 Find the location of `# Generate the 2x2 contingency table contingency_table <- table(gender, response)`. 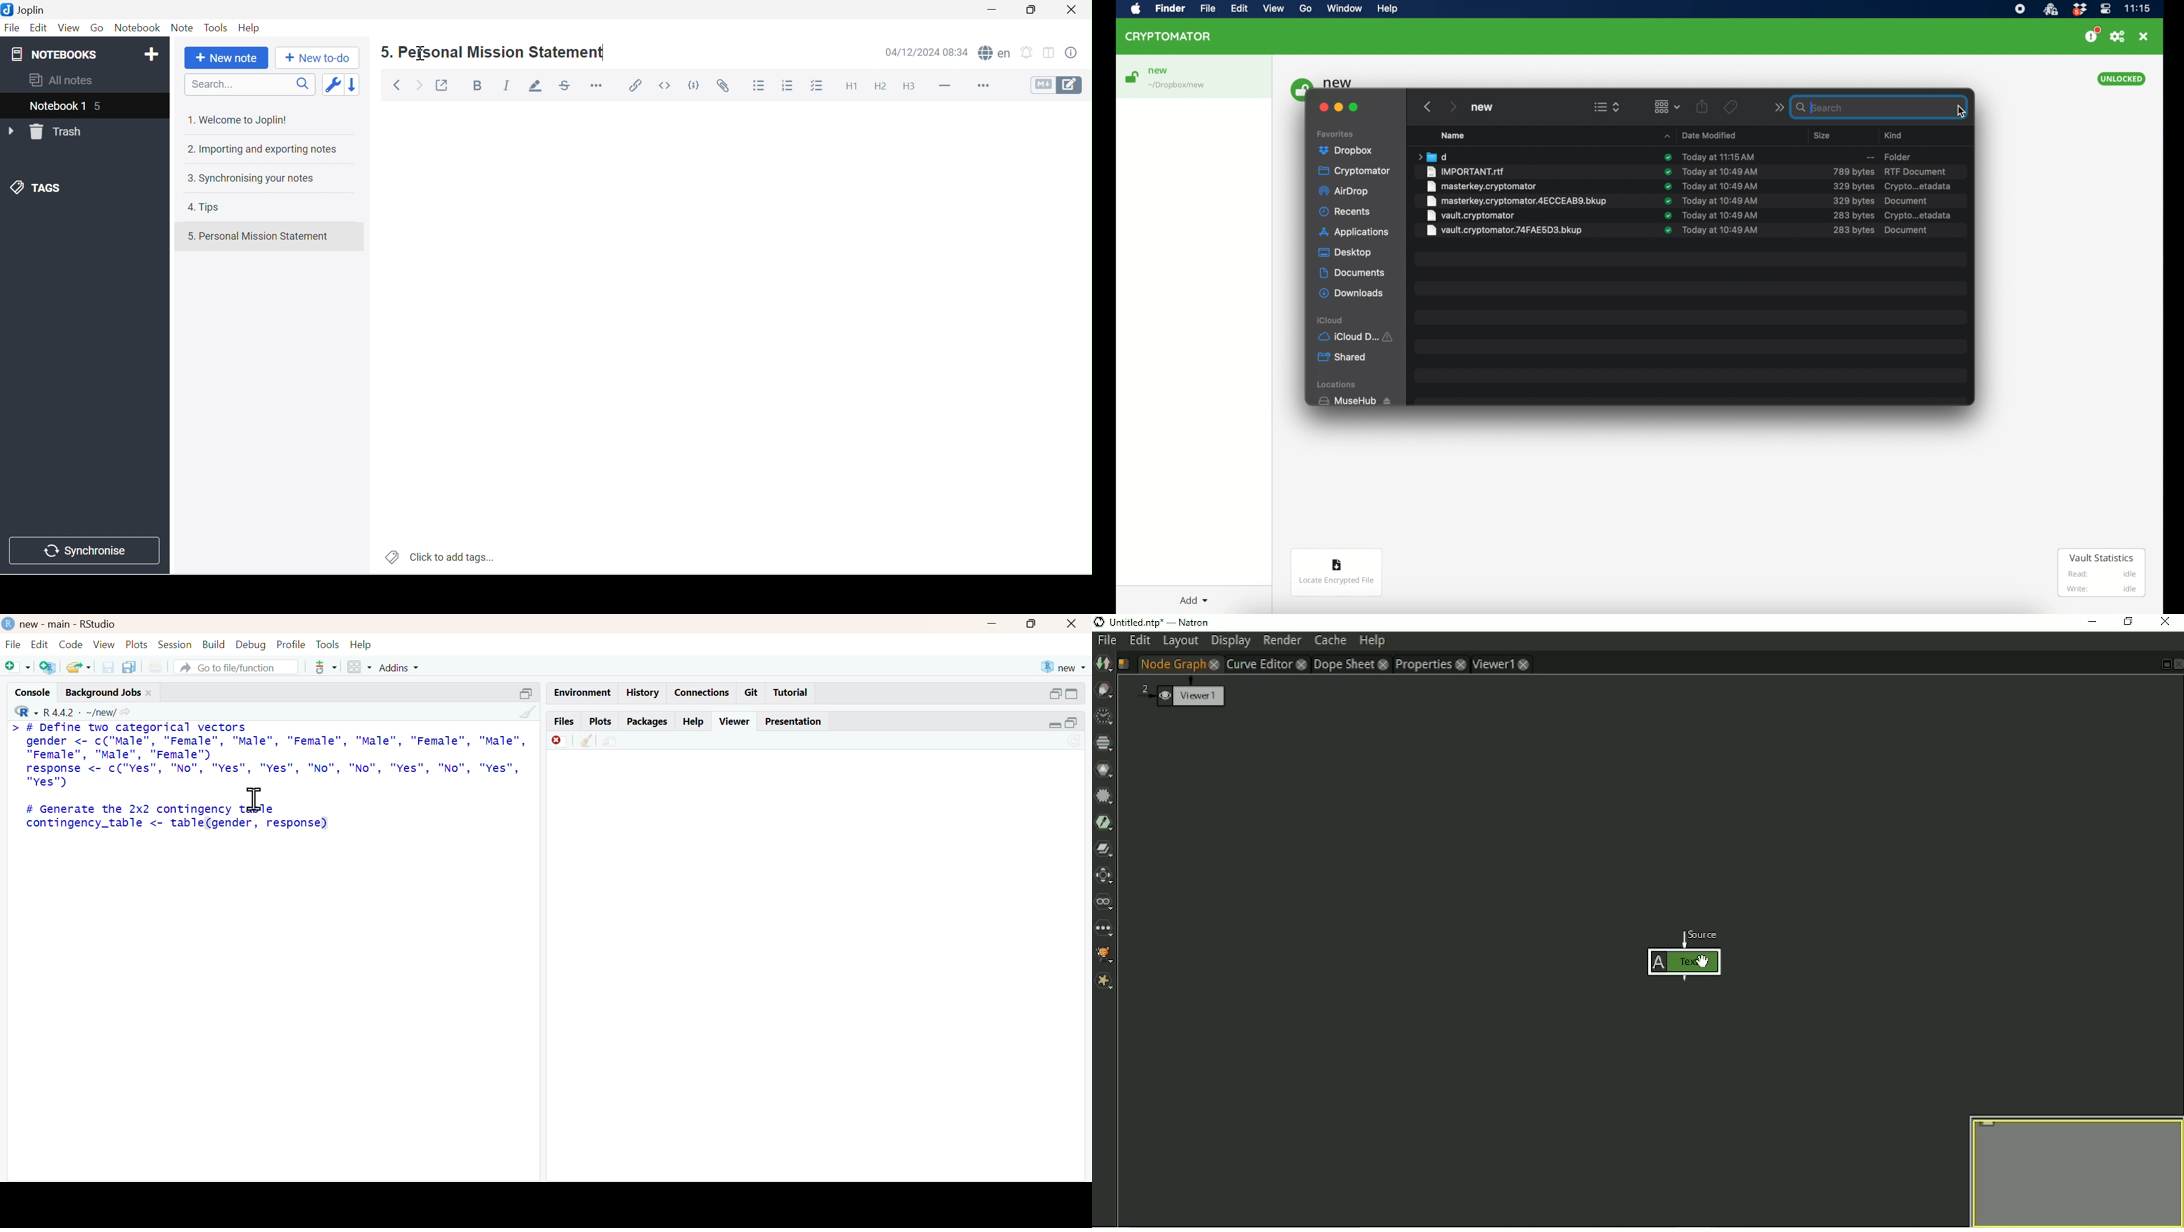

# Generate the 2x2 contingency table contingency_table <- table(gender, response) is located at coordinates (179, 818).